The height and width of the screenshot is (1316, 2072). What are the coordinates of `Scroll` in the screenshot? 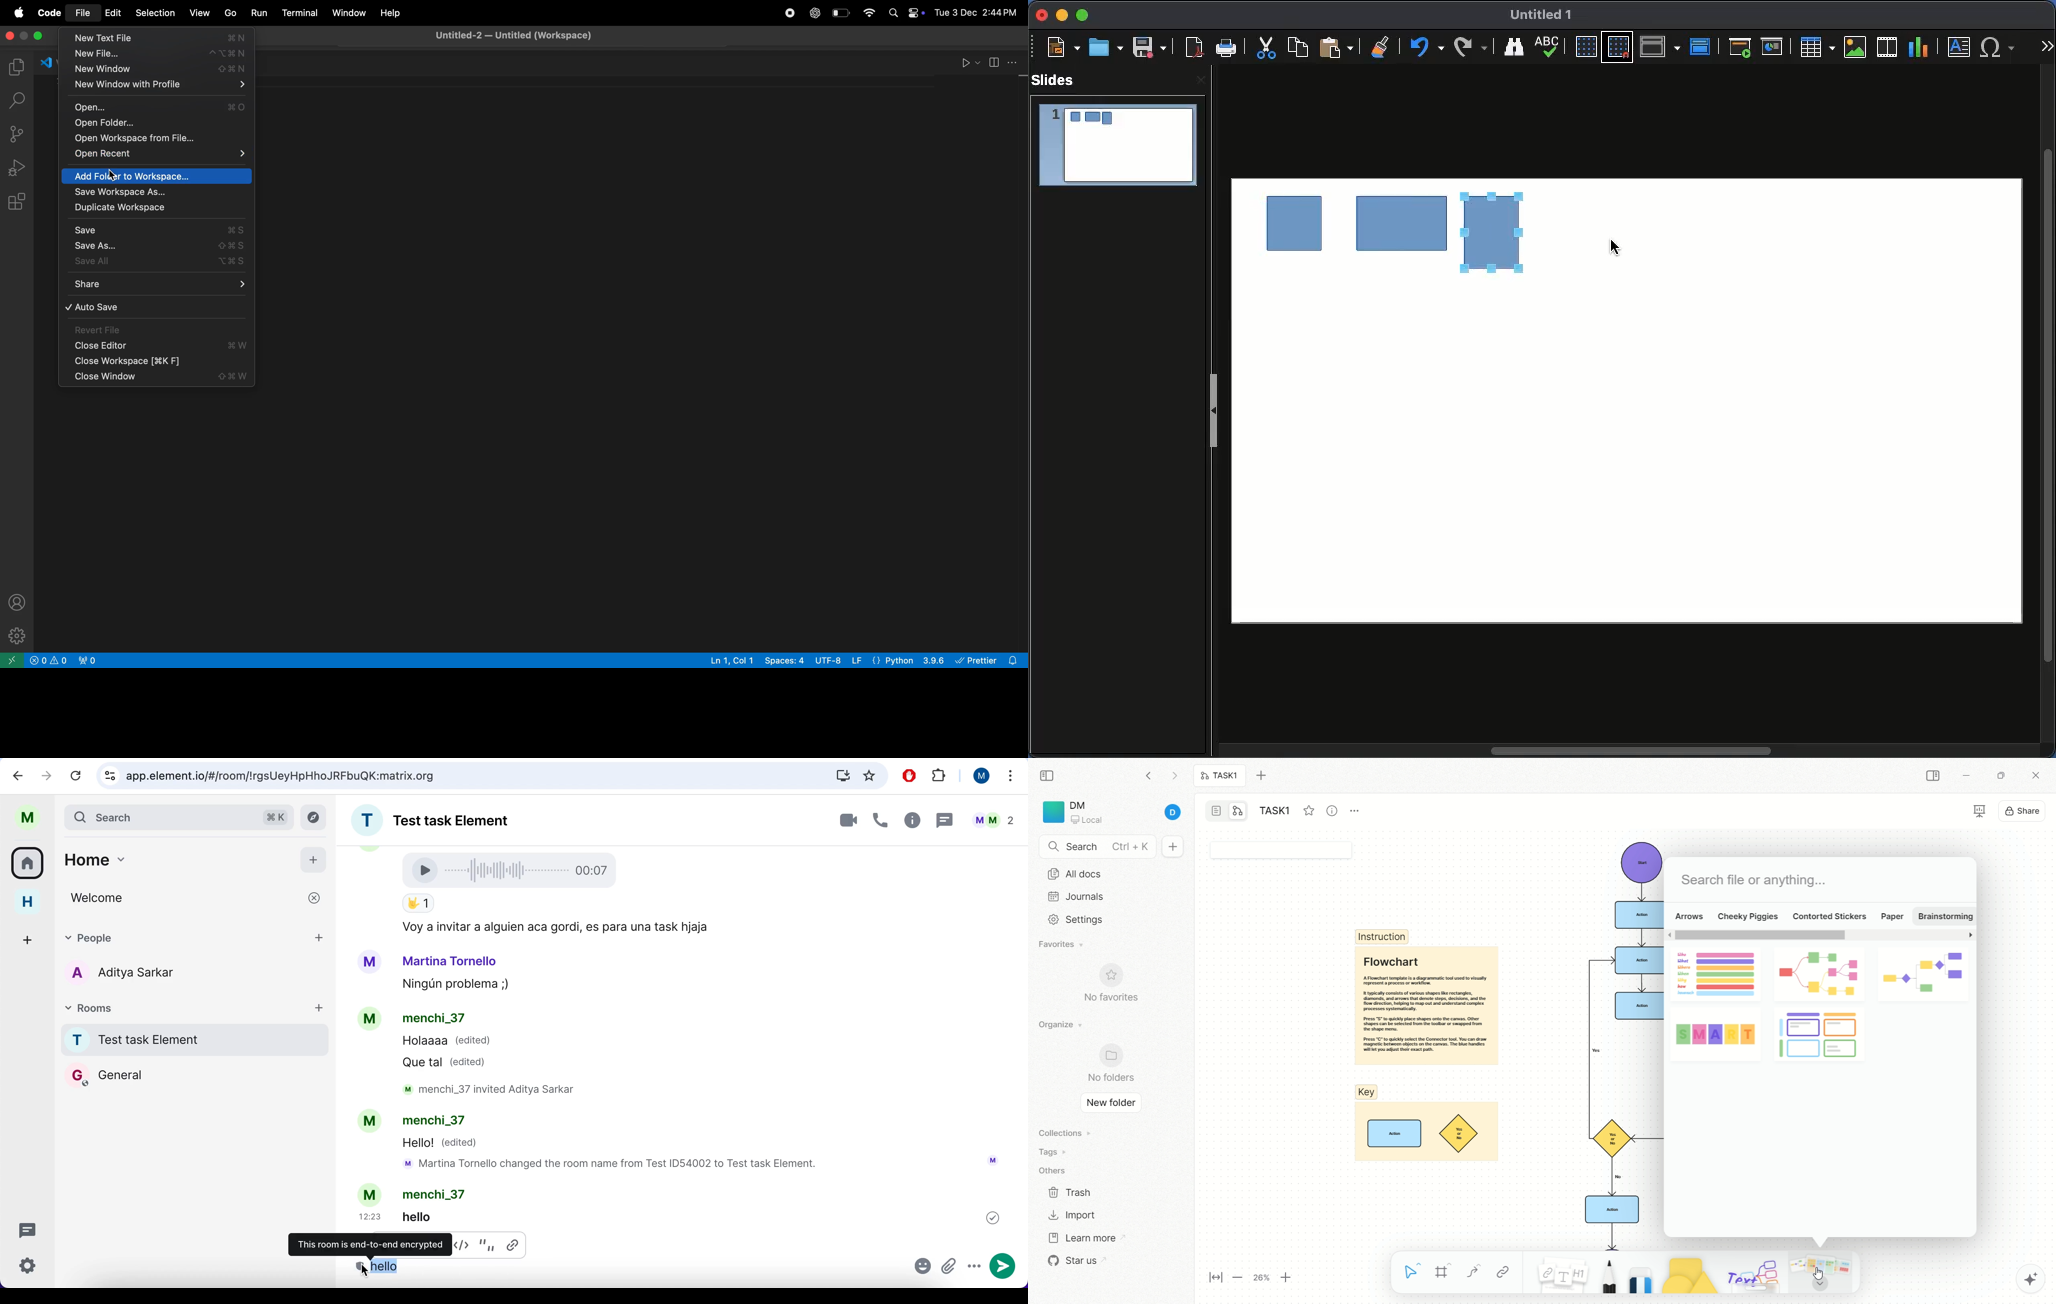 It's located at (2048, 406).